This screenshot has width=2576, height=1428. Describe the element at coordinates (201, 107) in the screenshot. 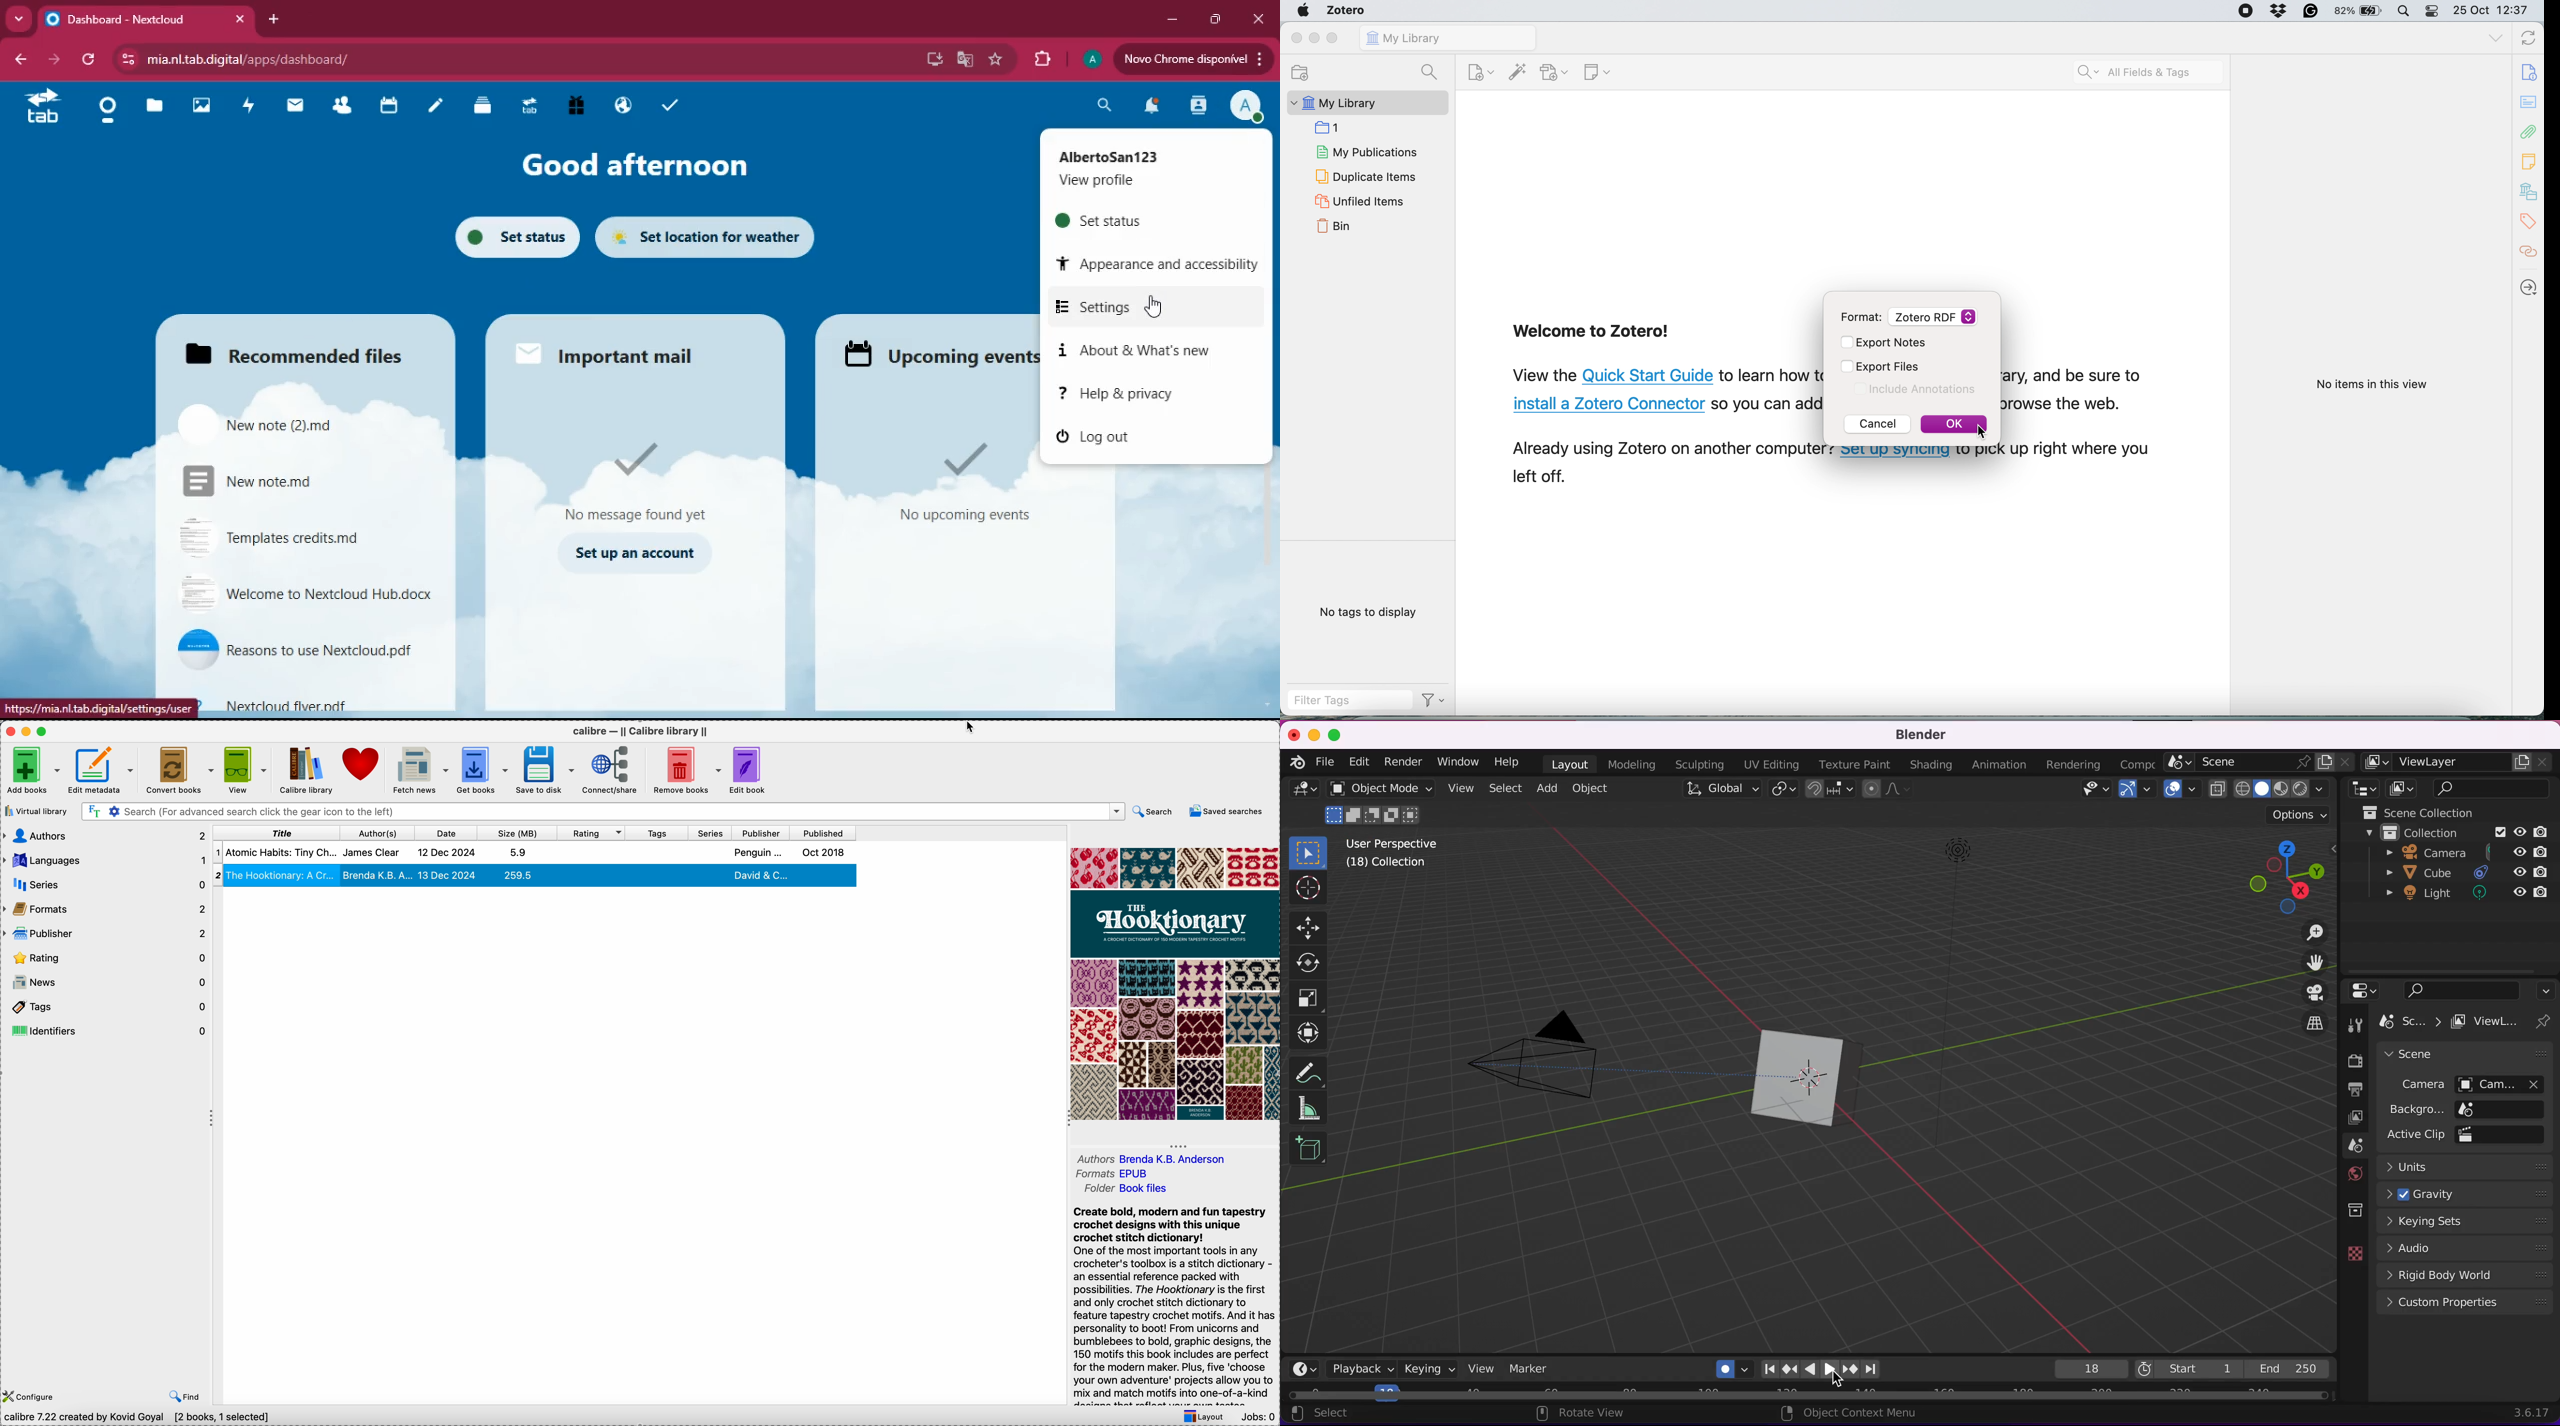

I see `images` at that location.